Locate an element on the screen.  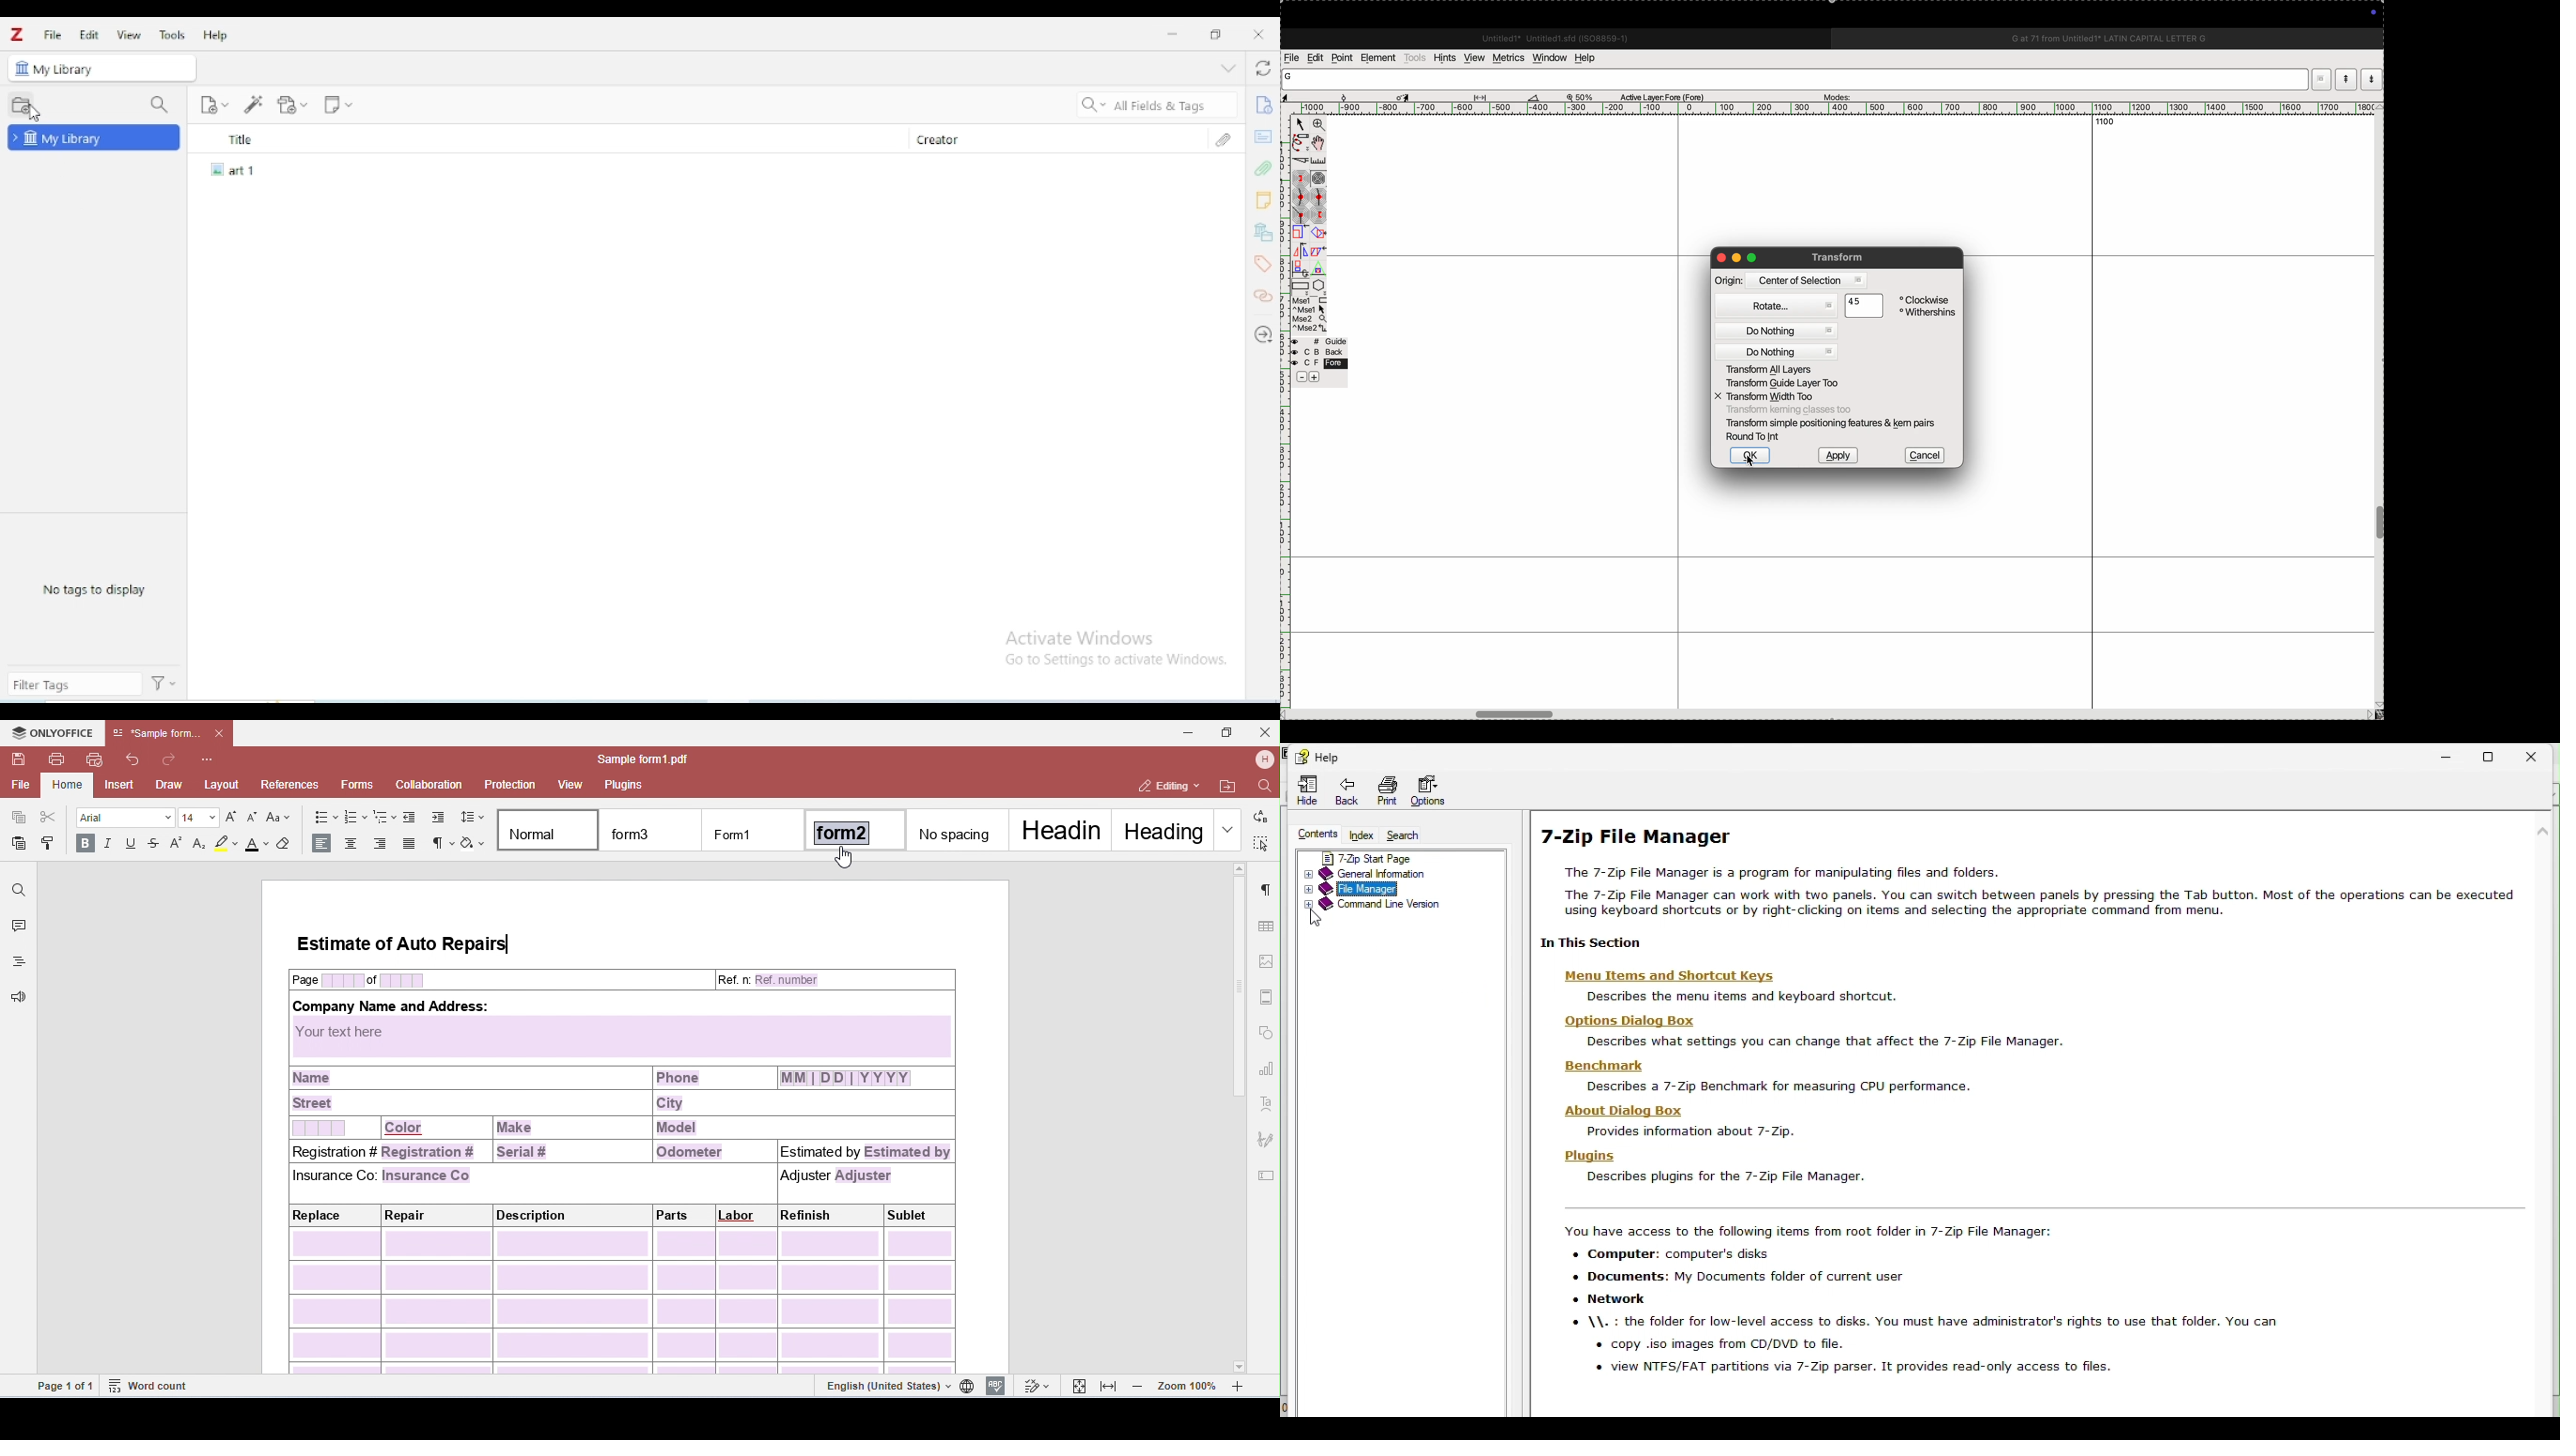
Zoom is located at coordinates (1318, 125).